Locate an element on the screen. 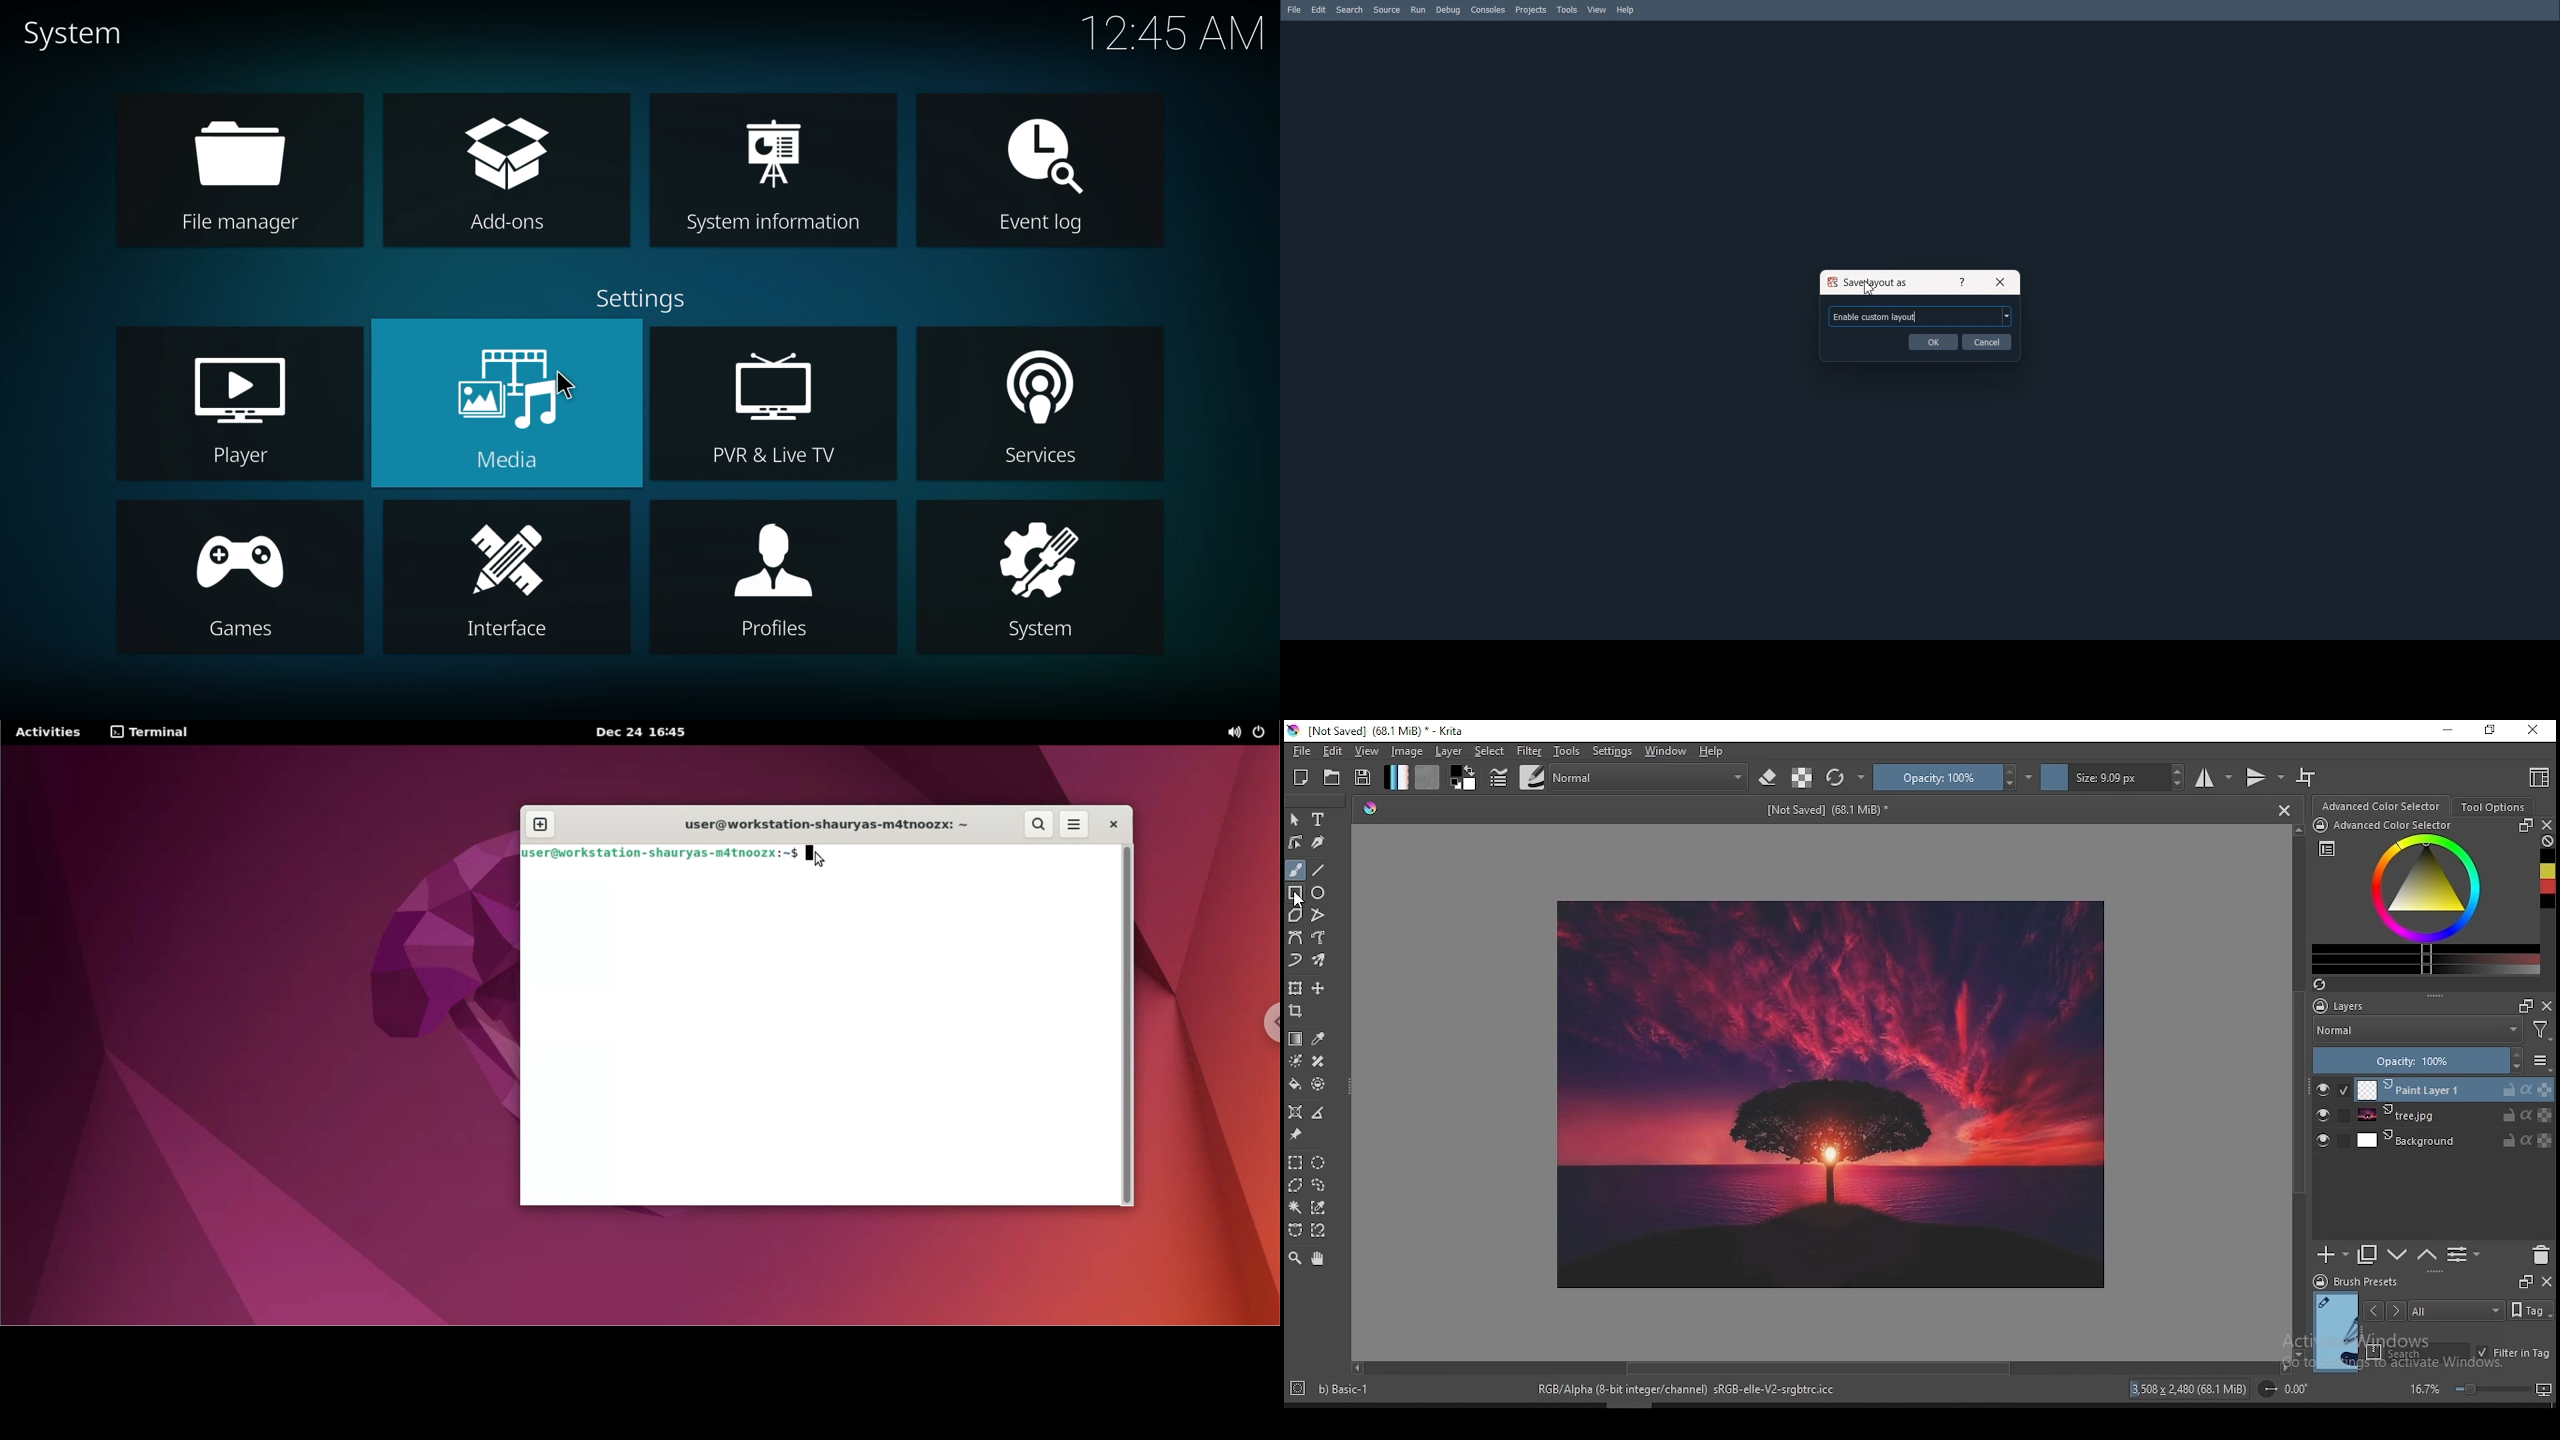  Enable custom layout is located at coordinates (1921, 315).